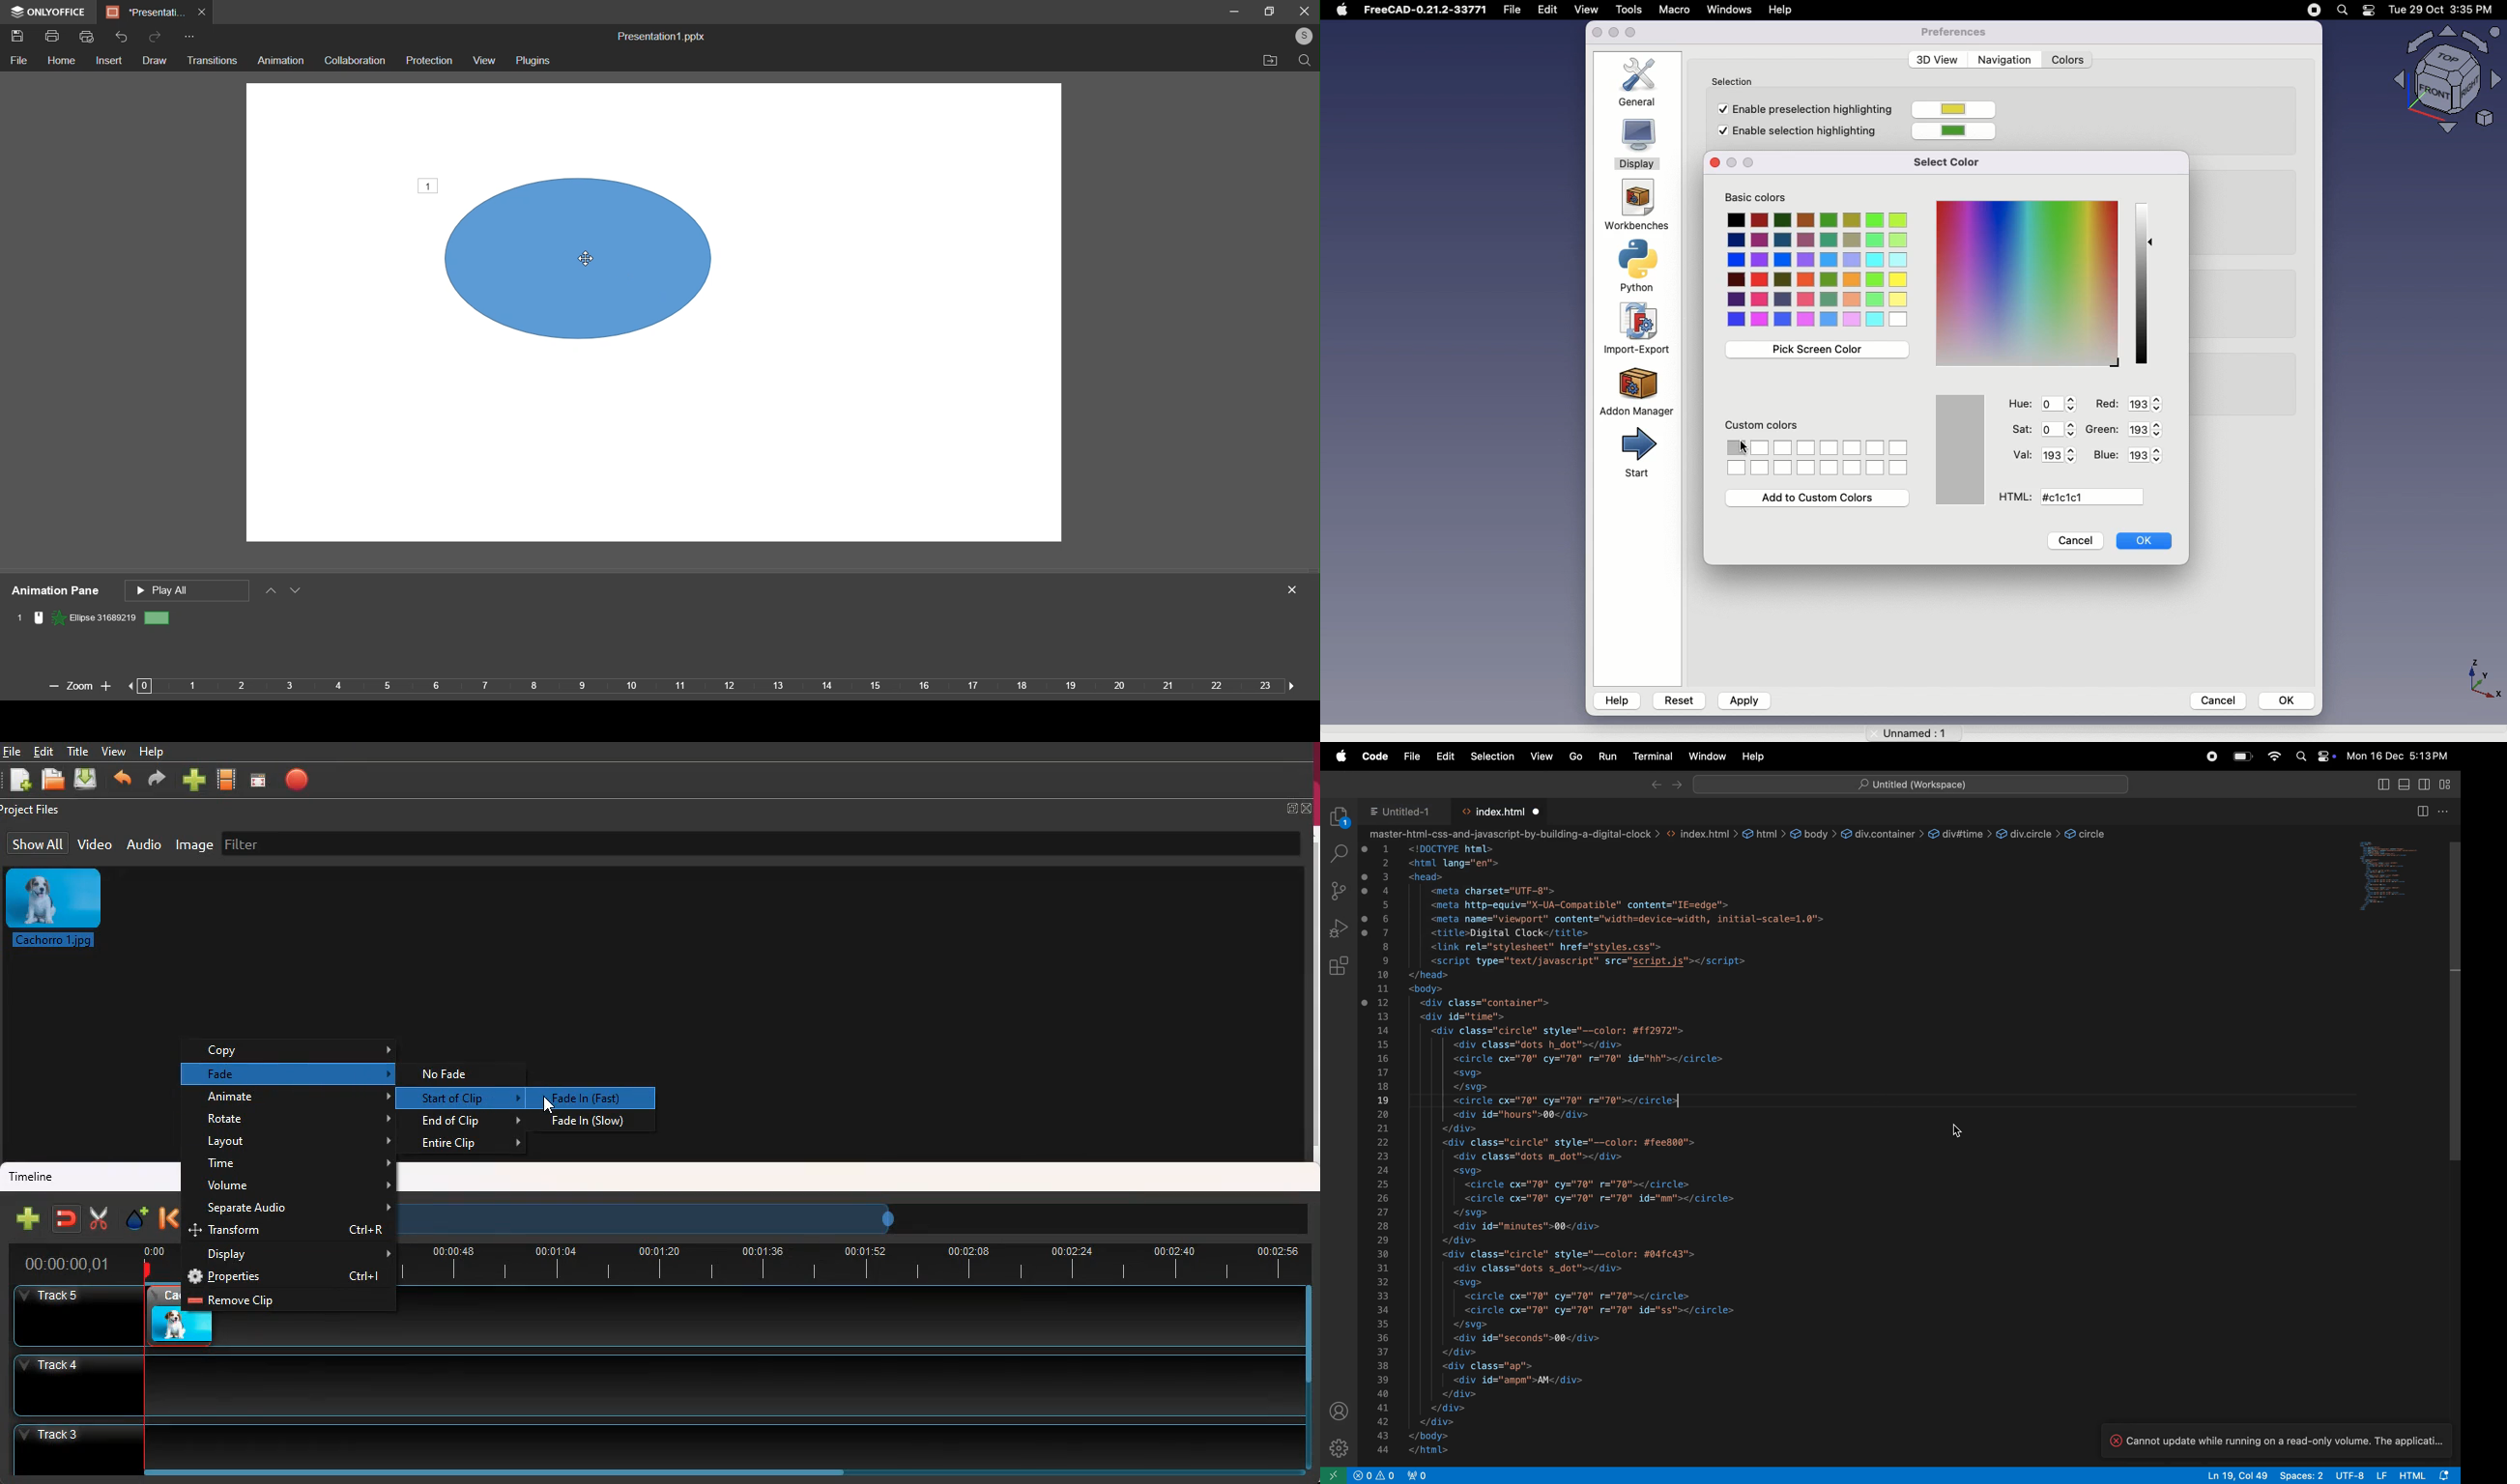 This screenshot has width=2520, height=1484. Describe the element at coordinates (1304, 12) in the screenshot. I see `close` at that location.